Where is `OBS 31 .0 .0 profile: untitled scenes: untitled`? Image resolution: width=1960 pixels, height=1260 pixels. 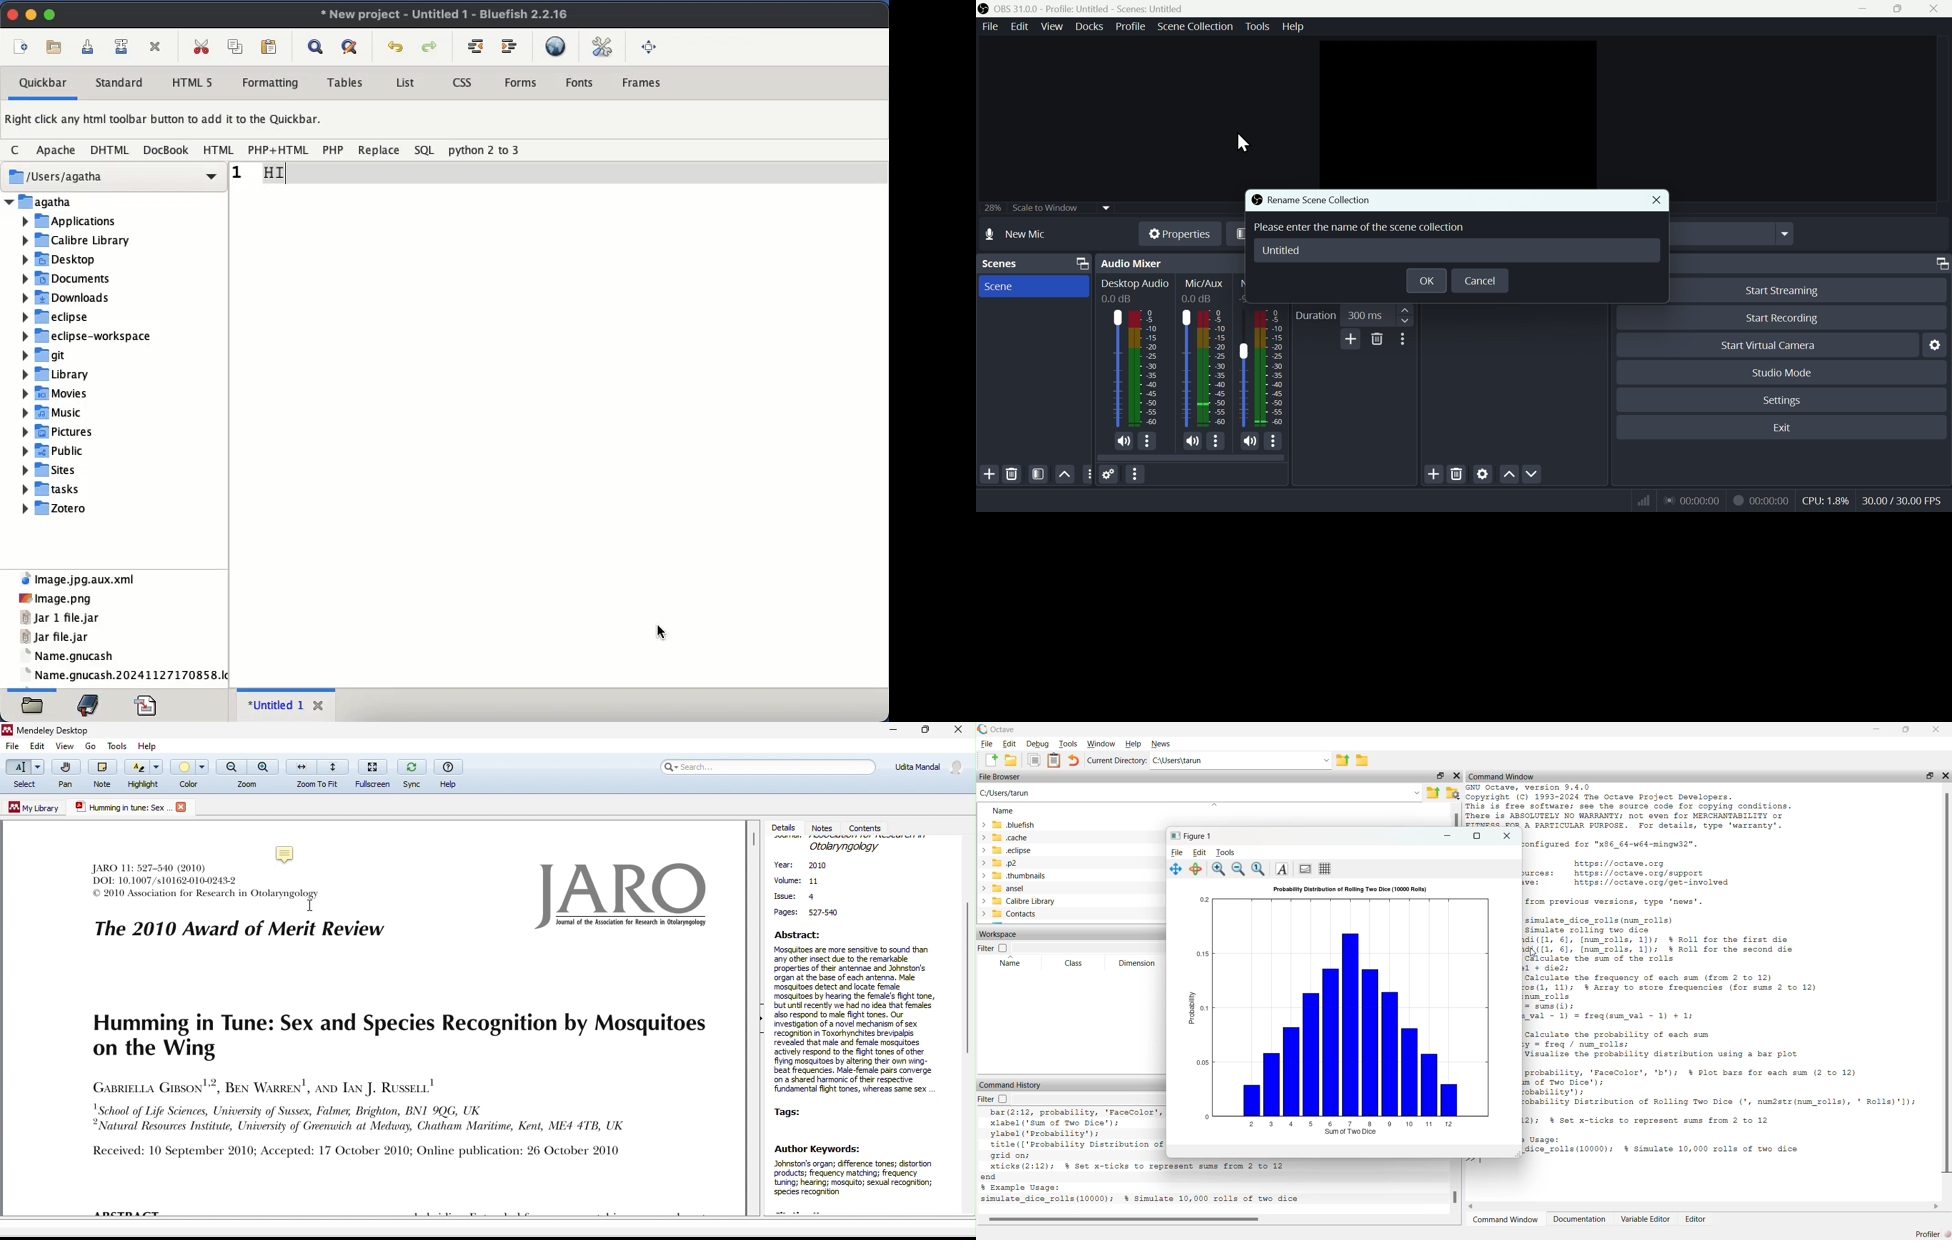
OBS 31 .0 .0 profile: untitled scenes: untitled is located at coordinates (1104, 9).